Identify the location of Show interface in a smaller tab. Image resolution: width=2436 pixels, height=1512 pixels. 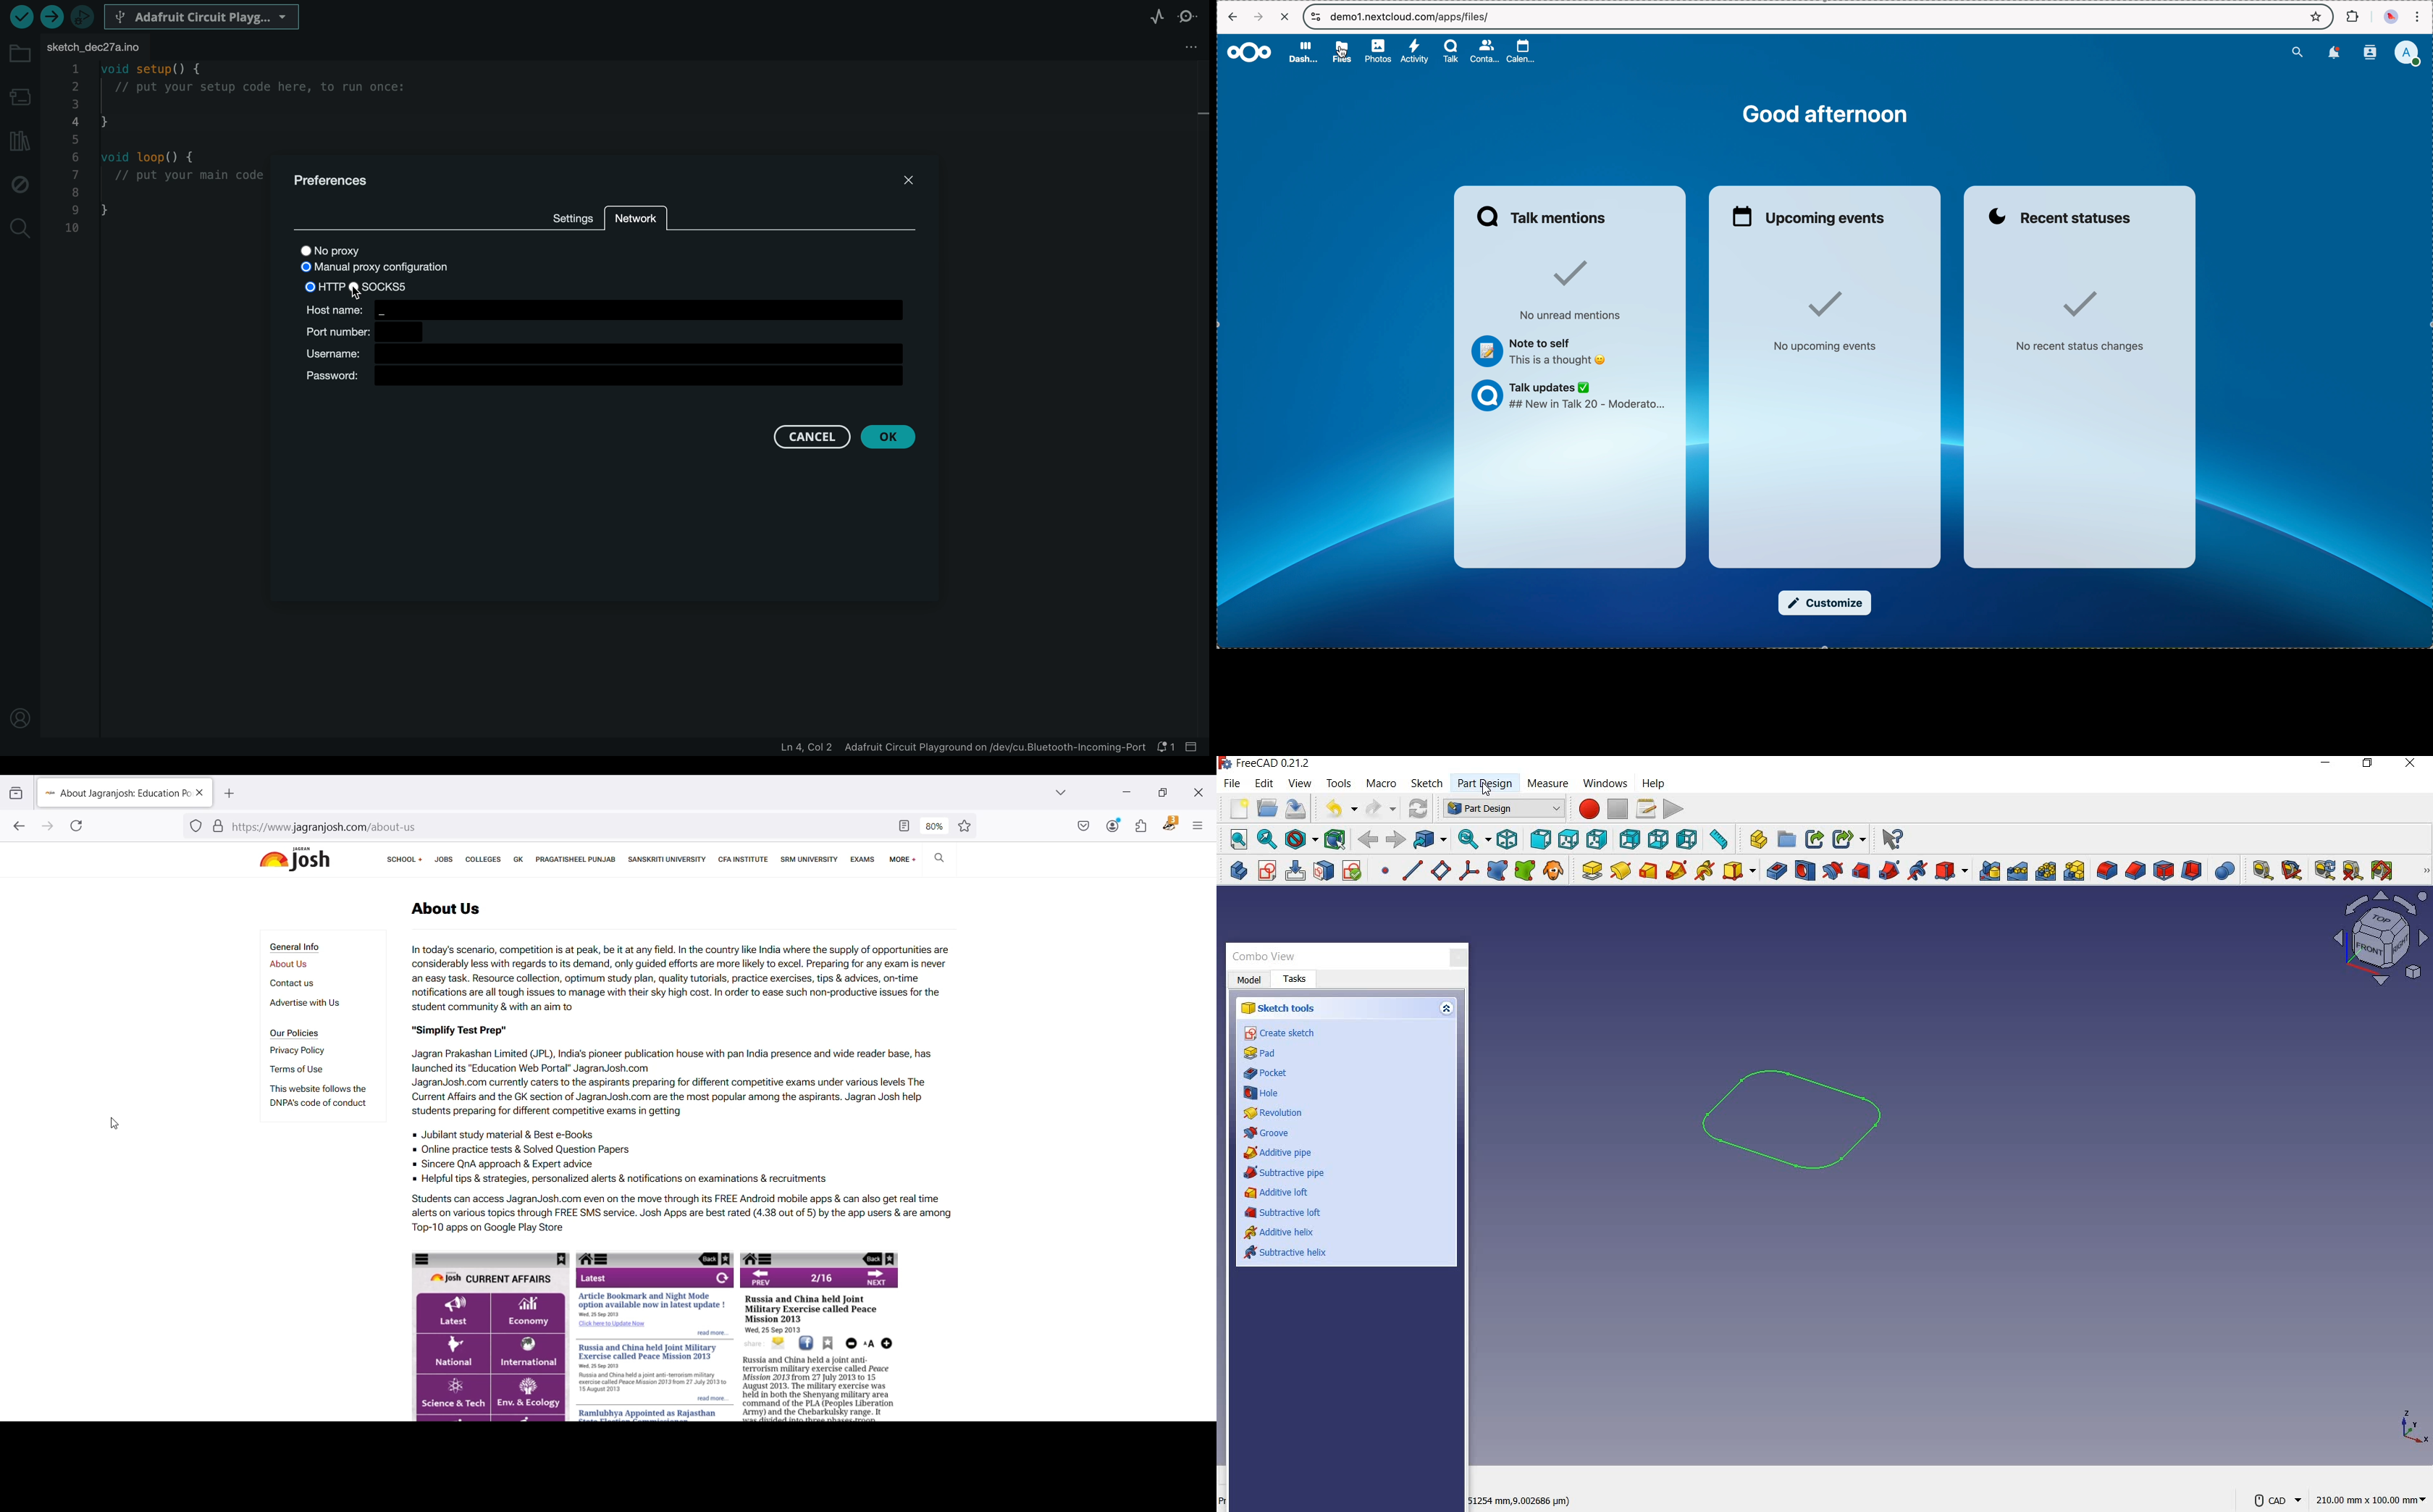
(1163, 793).